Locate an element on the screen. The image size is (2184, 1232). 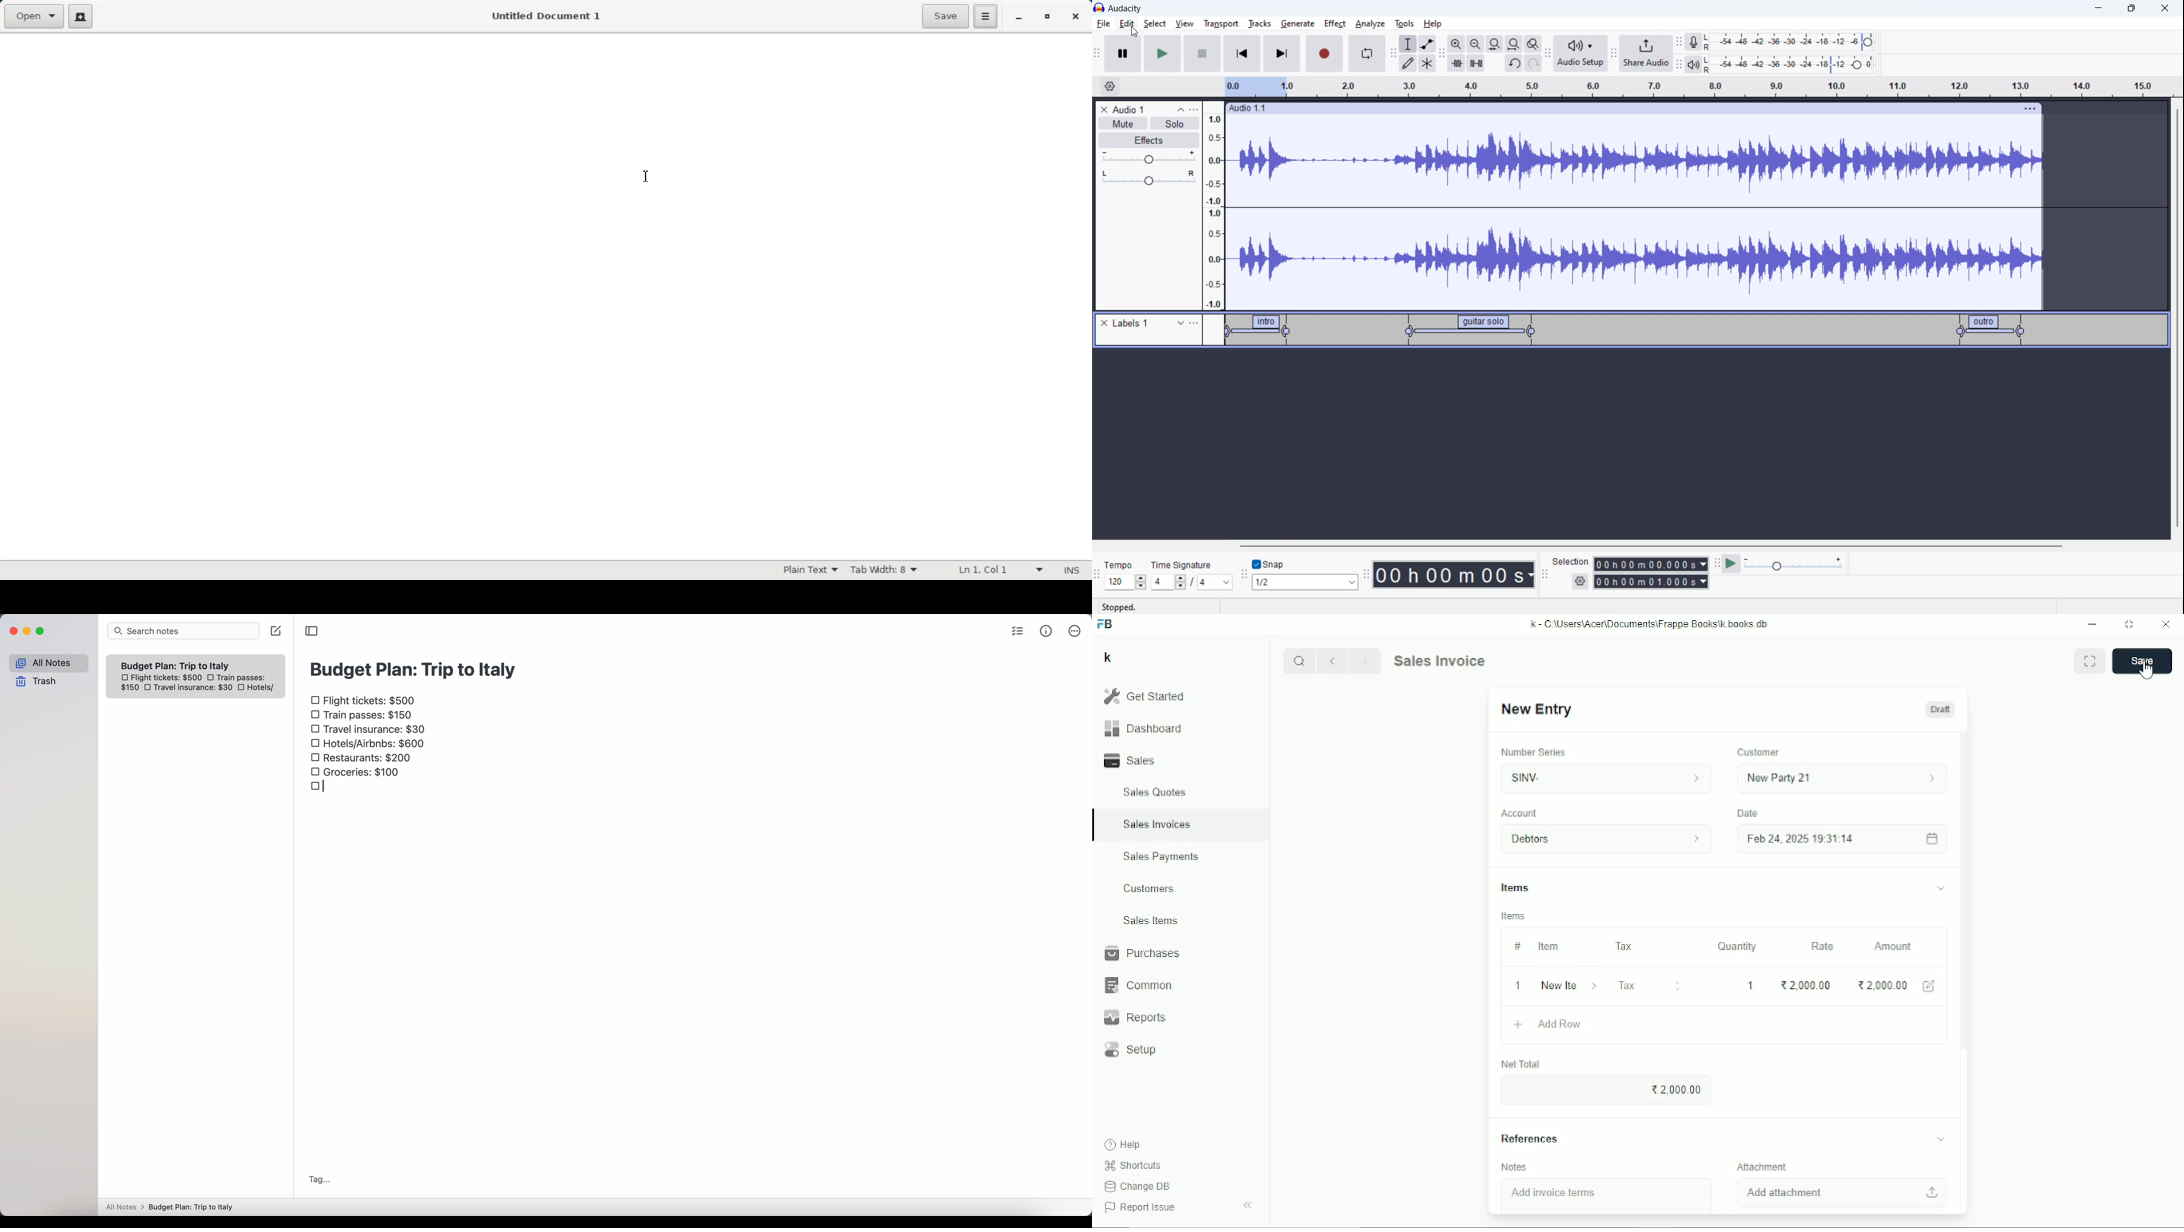
silence audio selection is located at coordinates (1476, 63).